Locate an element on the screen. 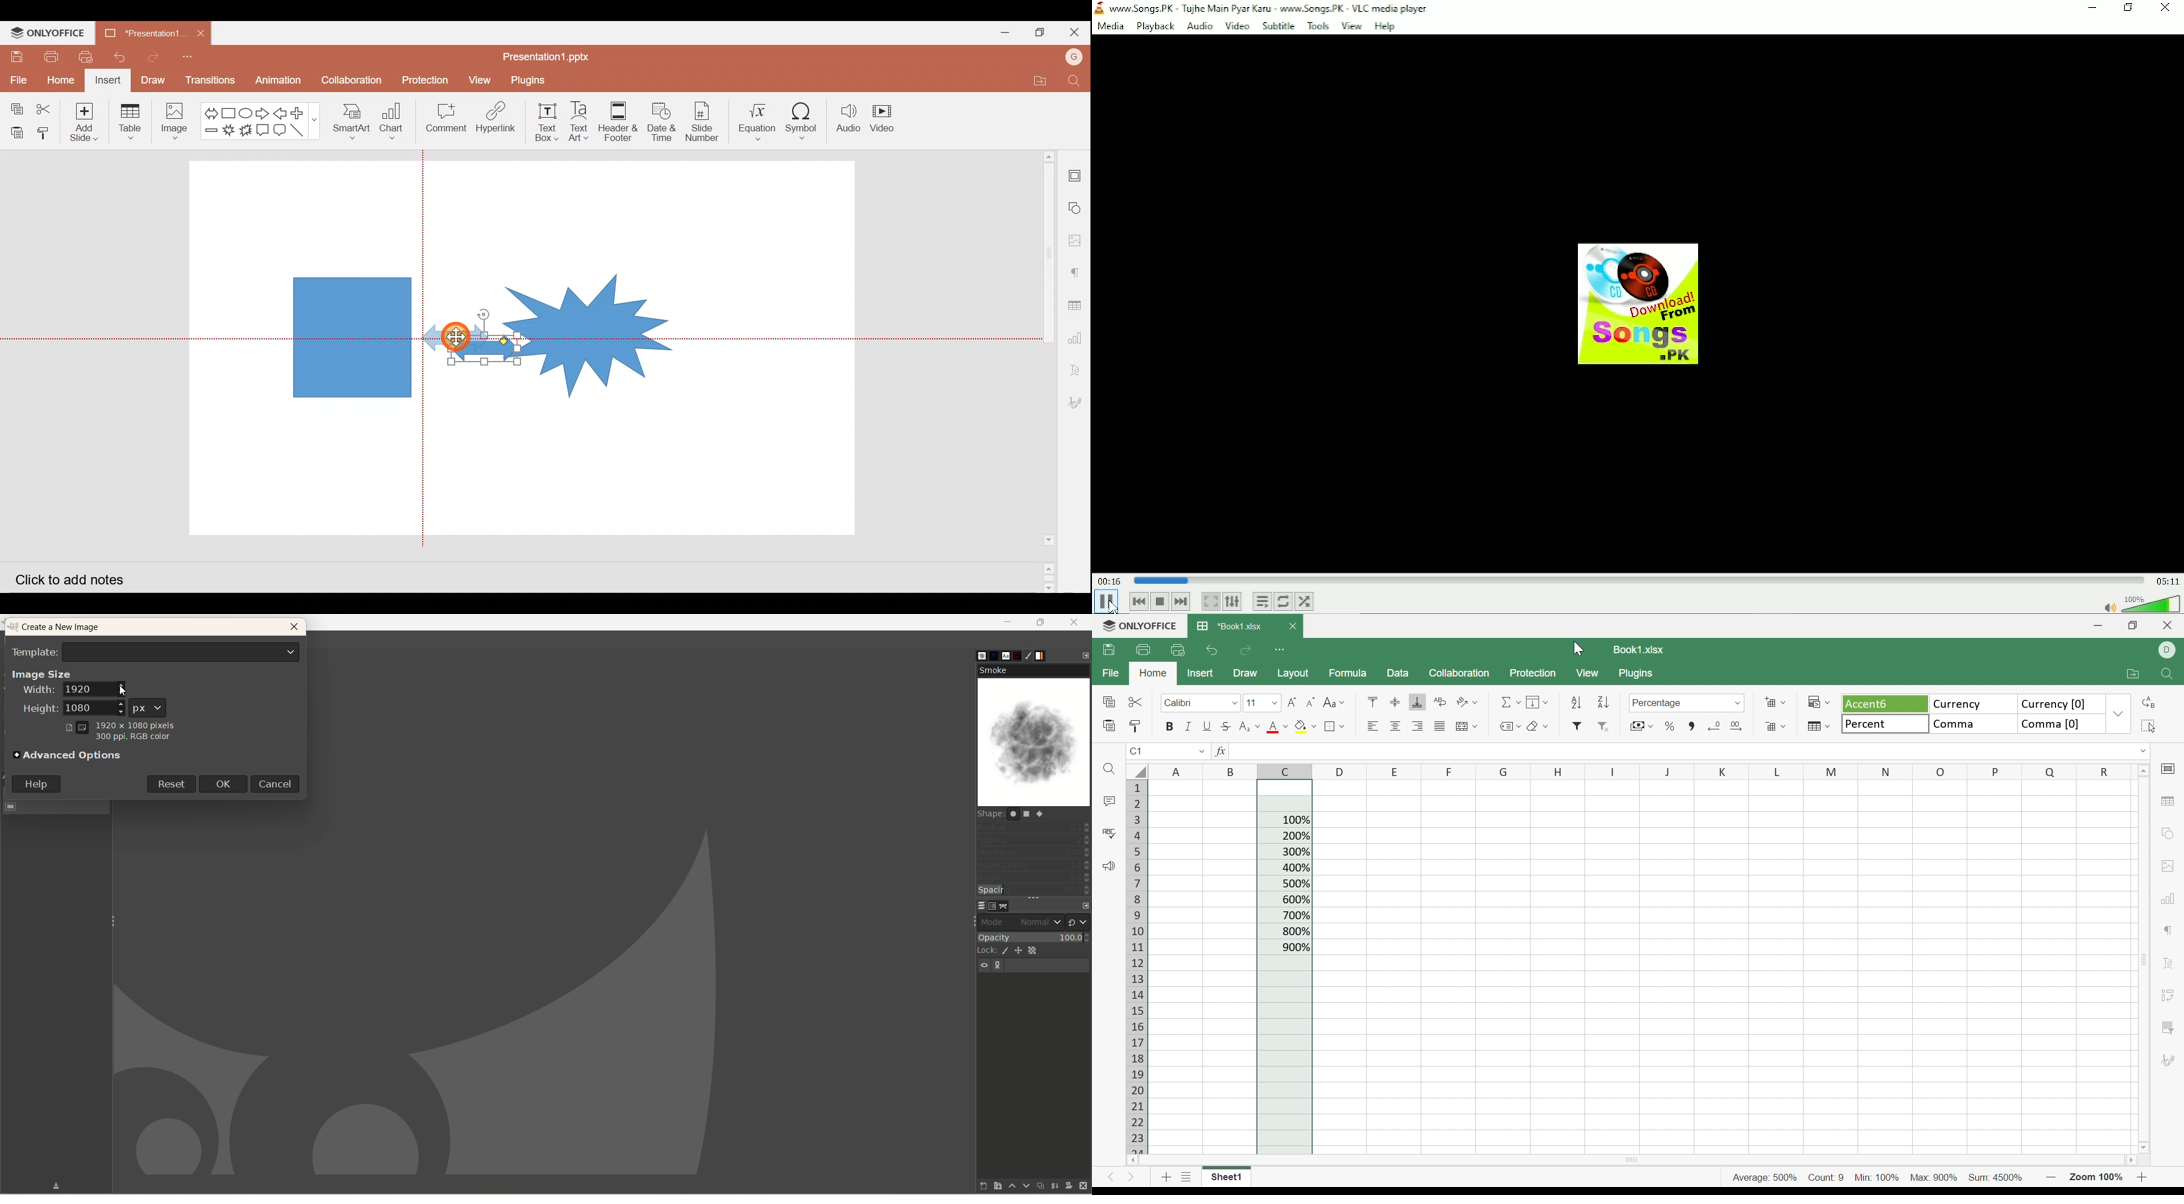 This screenshot has height=1204, width=2184. lower this layer one step is located at coordinates (1021, 1186).